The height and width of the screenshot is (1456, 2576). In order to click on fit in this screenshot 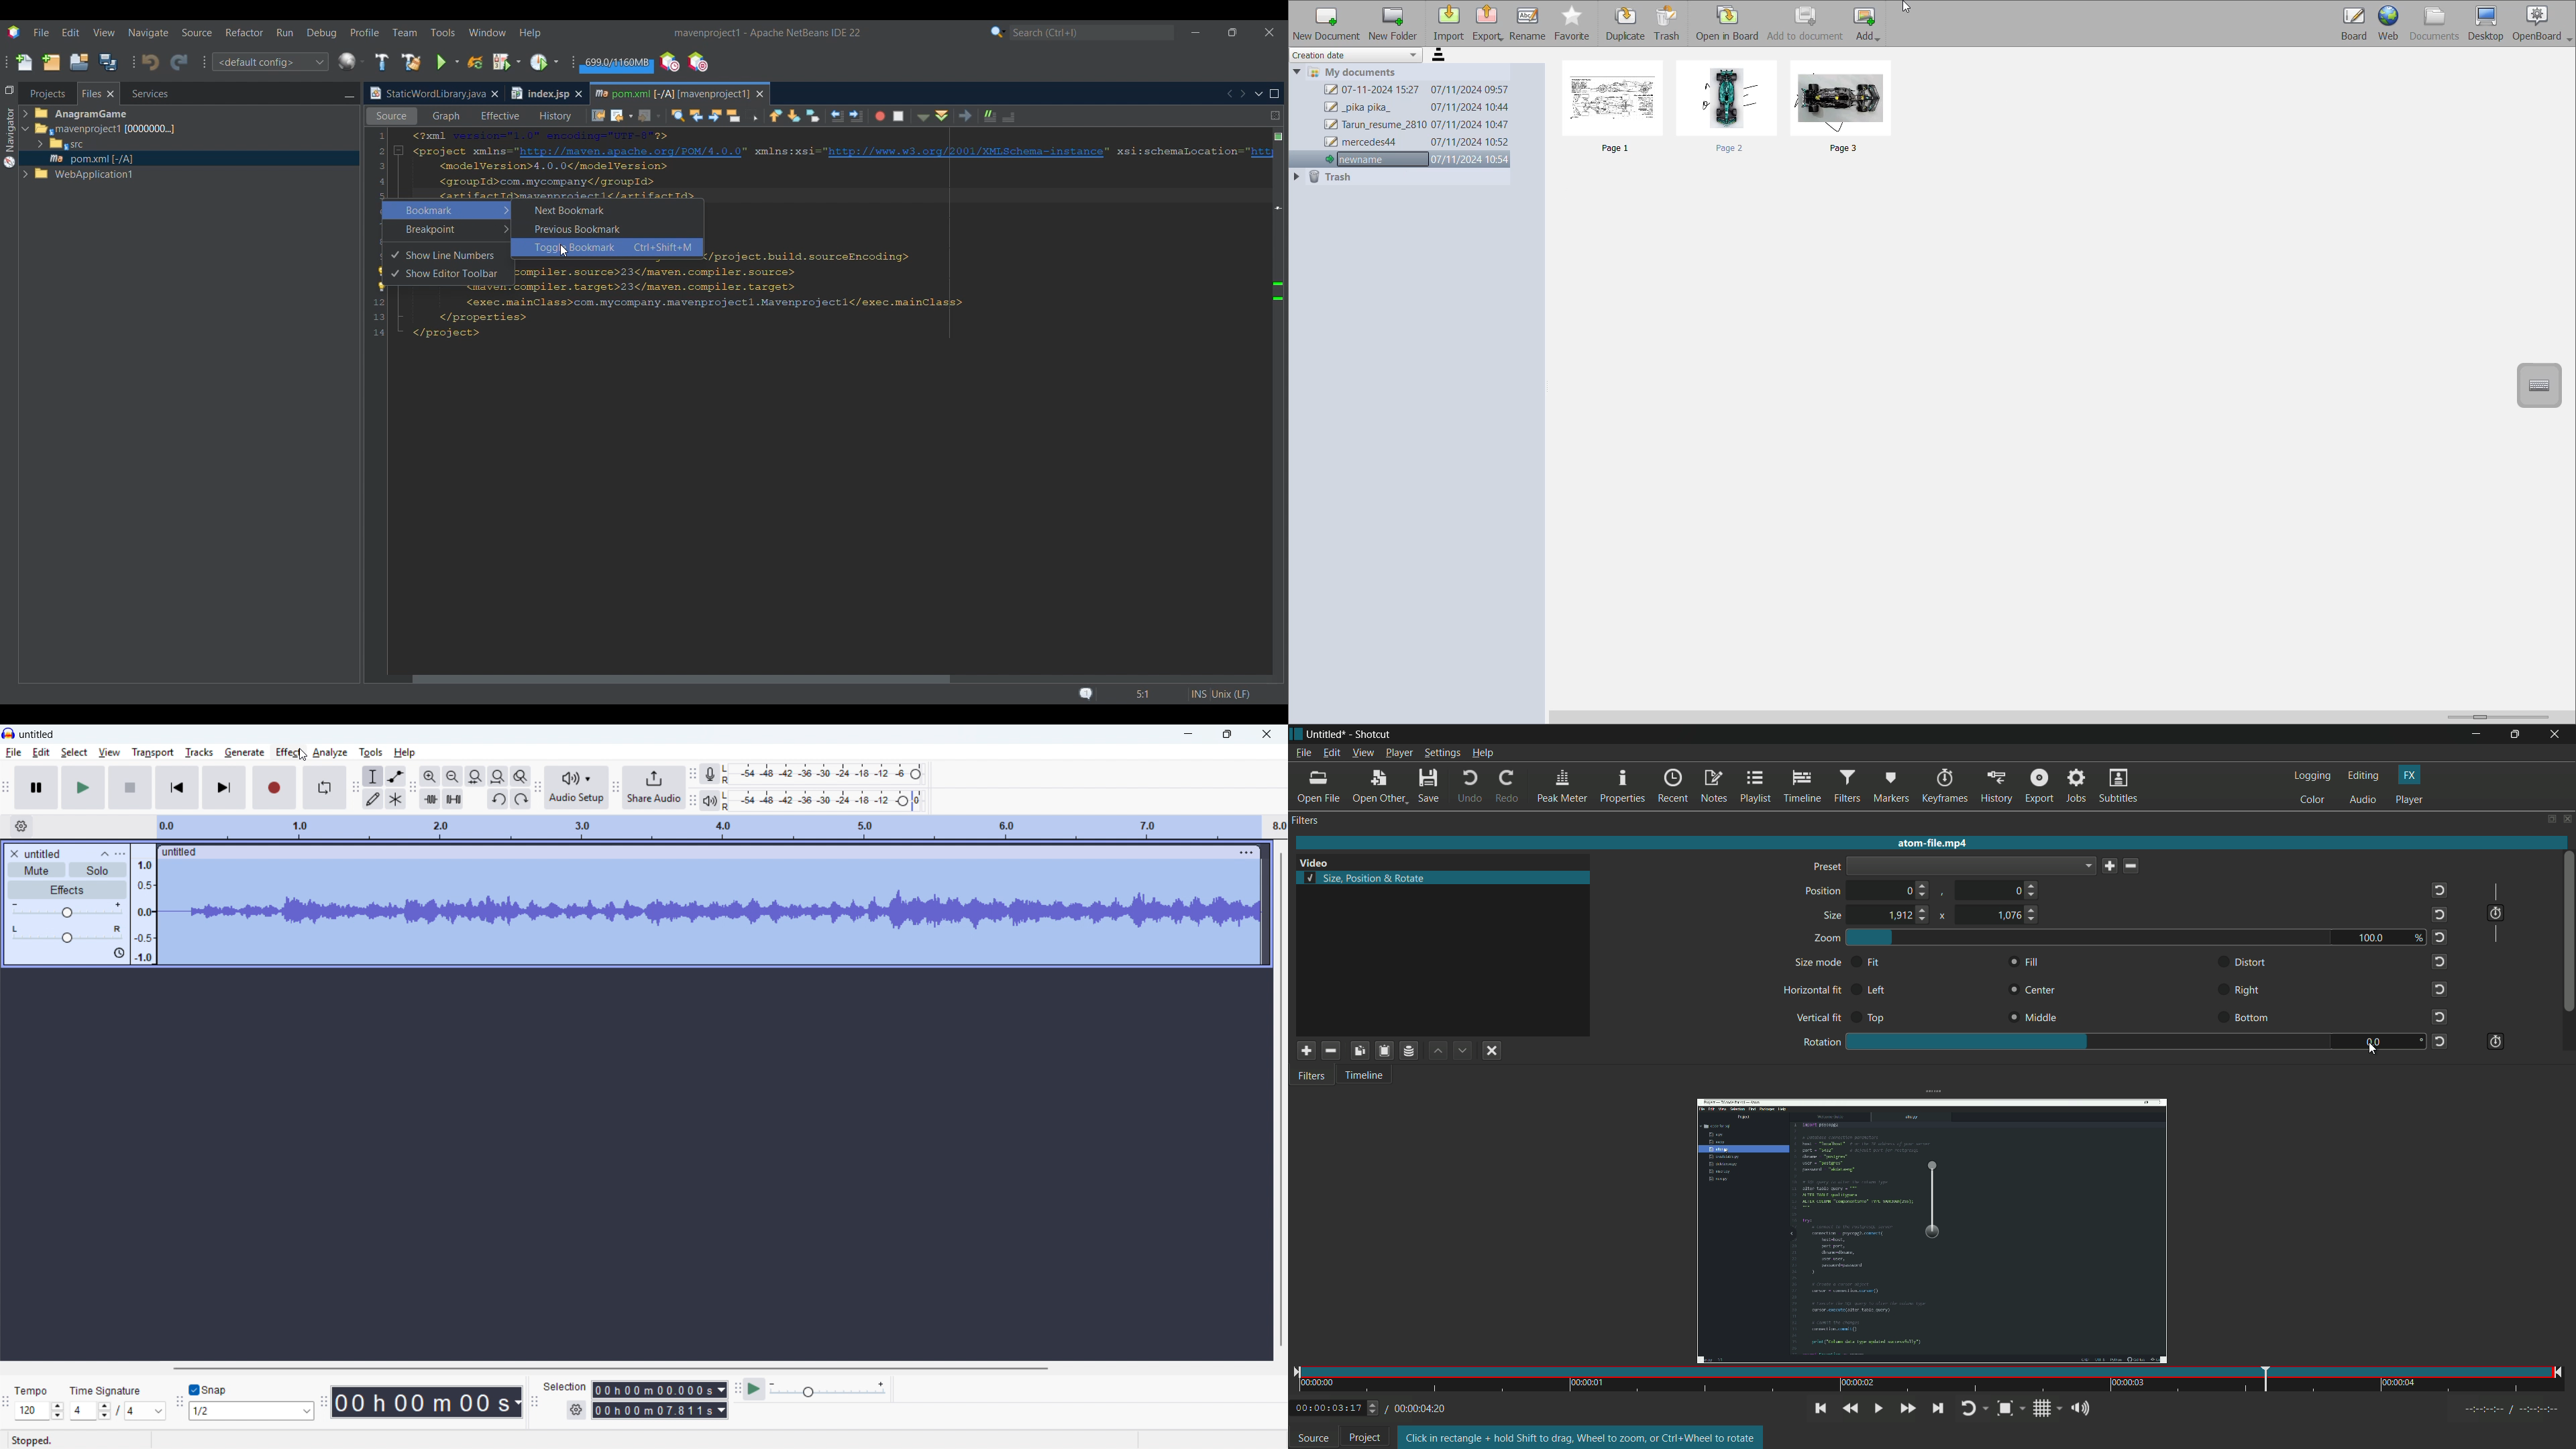, I will do `click(1871, 963)`.